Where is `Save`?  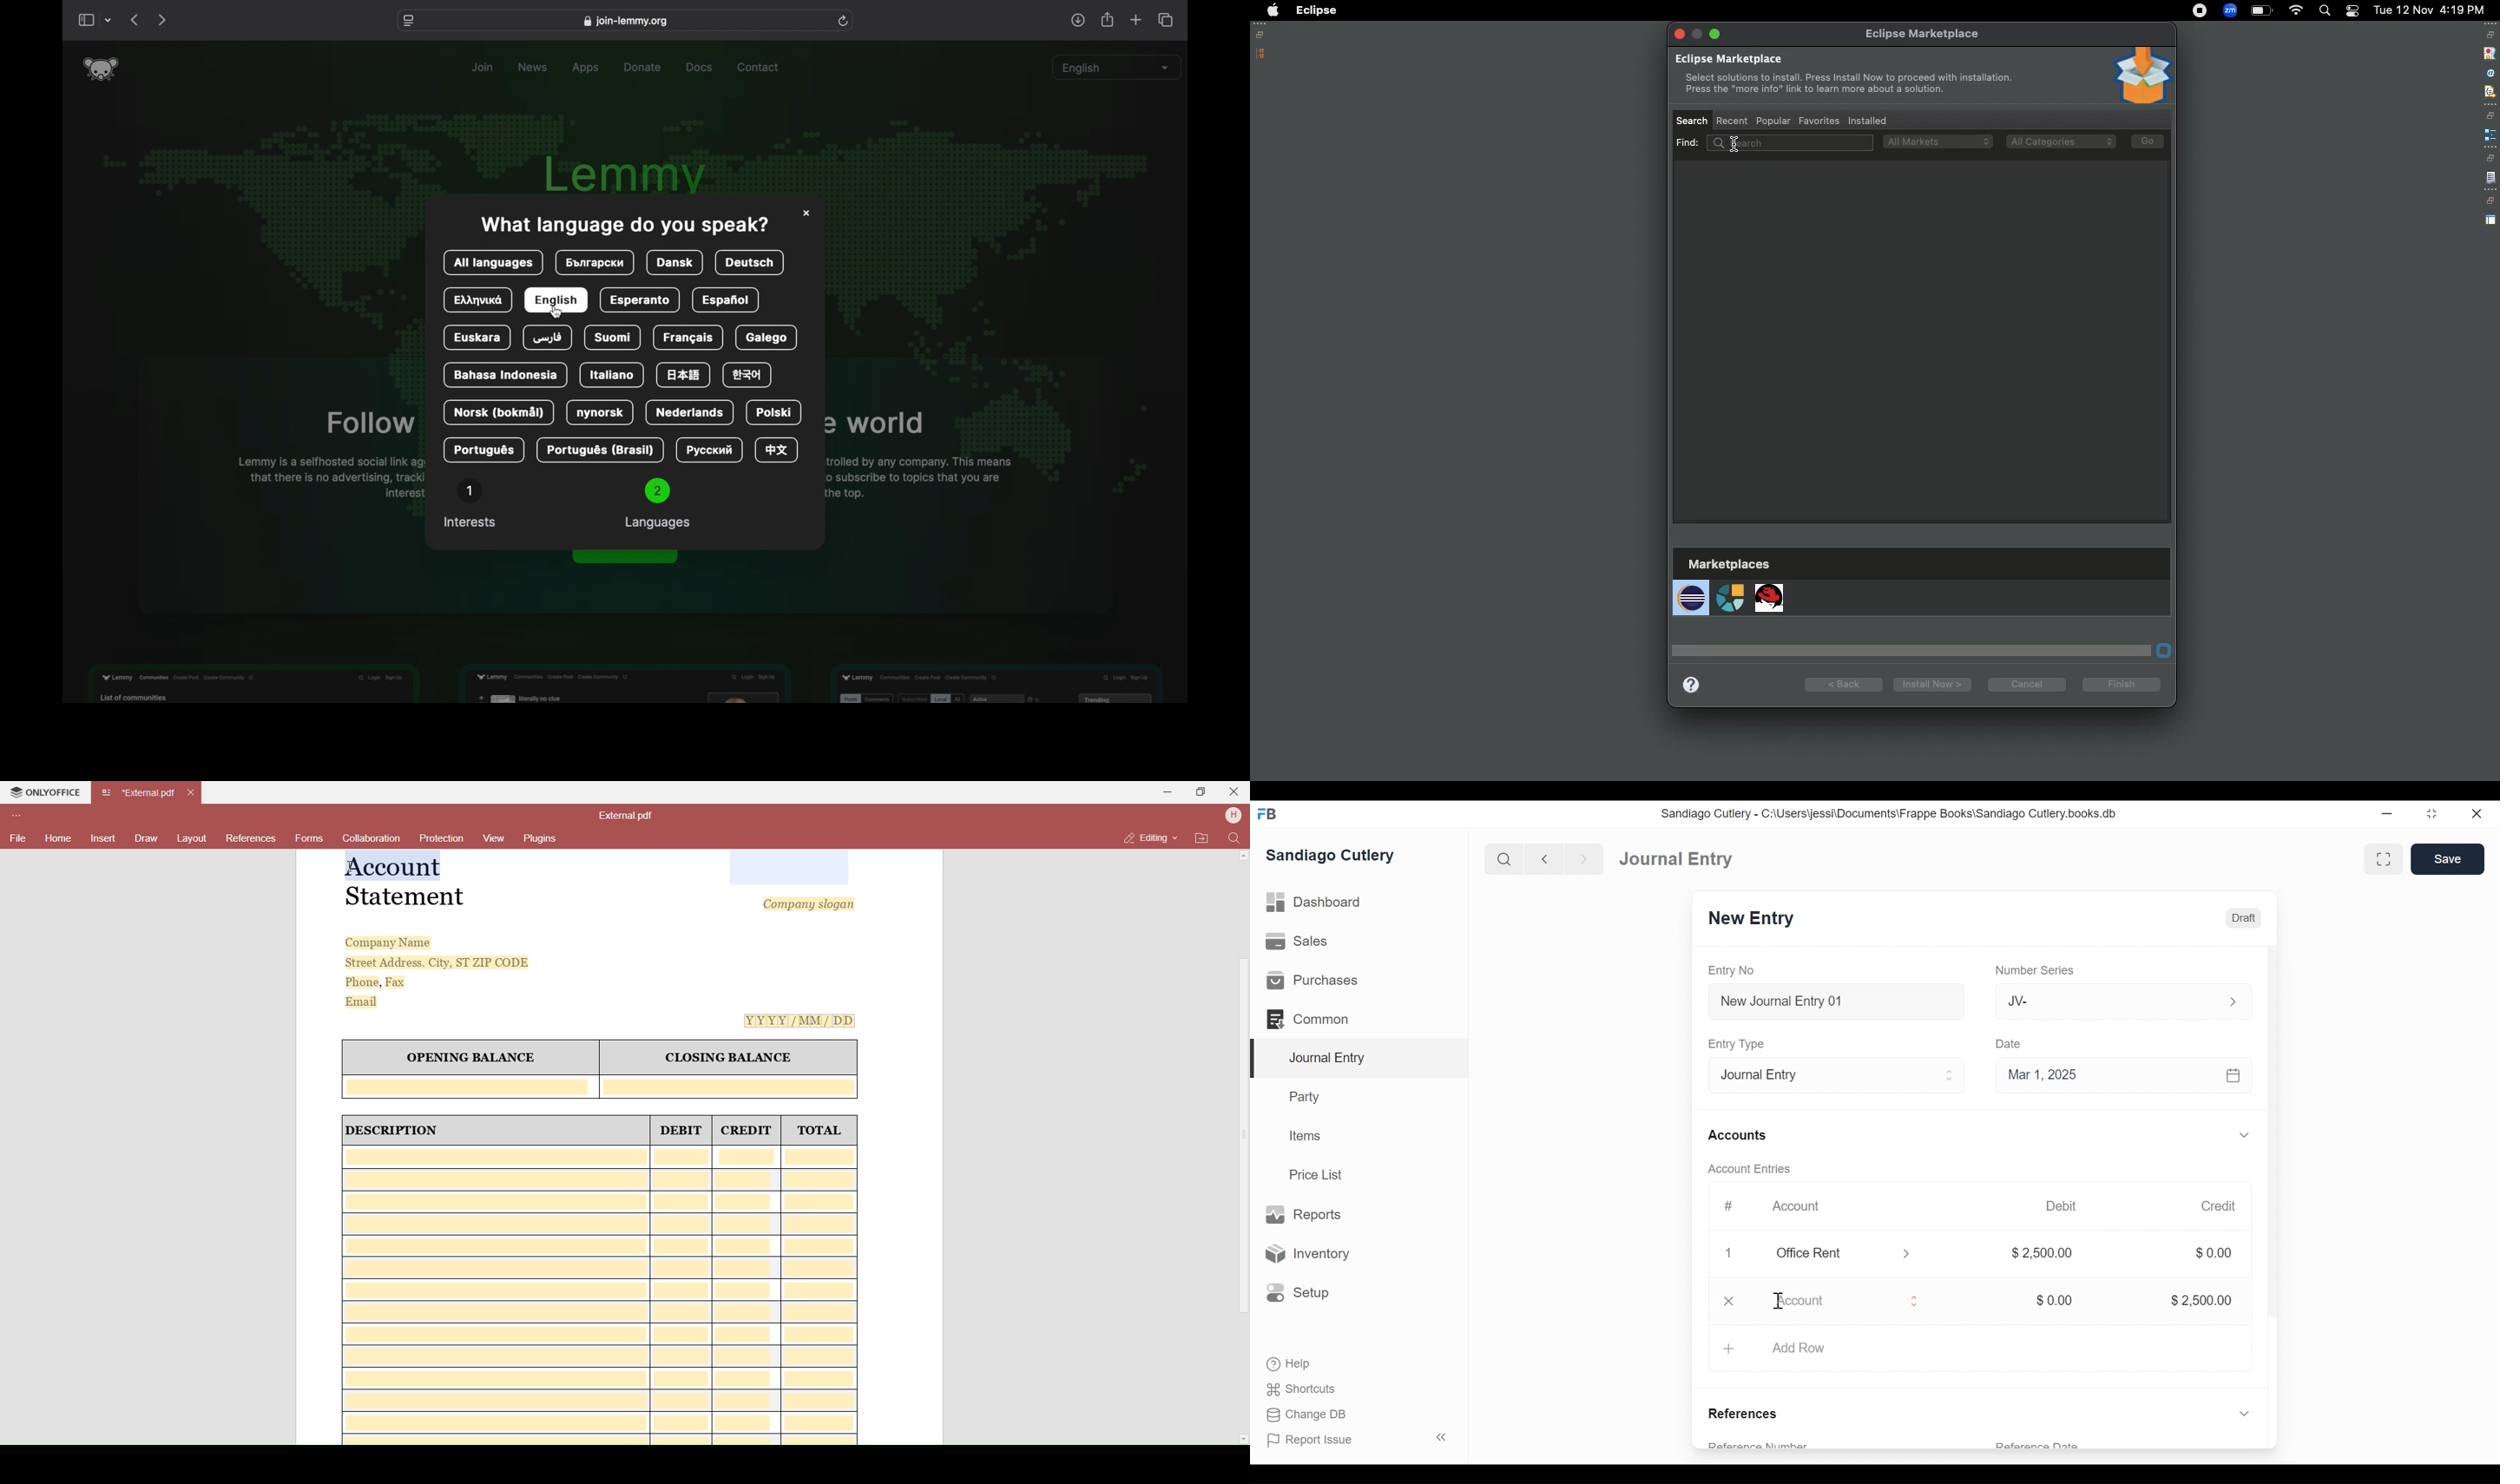 Save is located at coordinates (2448, 859).